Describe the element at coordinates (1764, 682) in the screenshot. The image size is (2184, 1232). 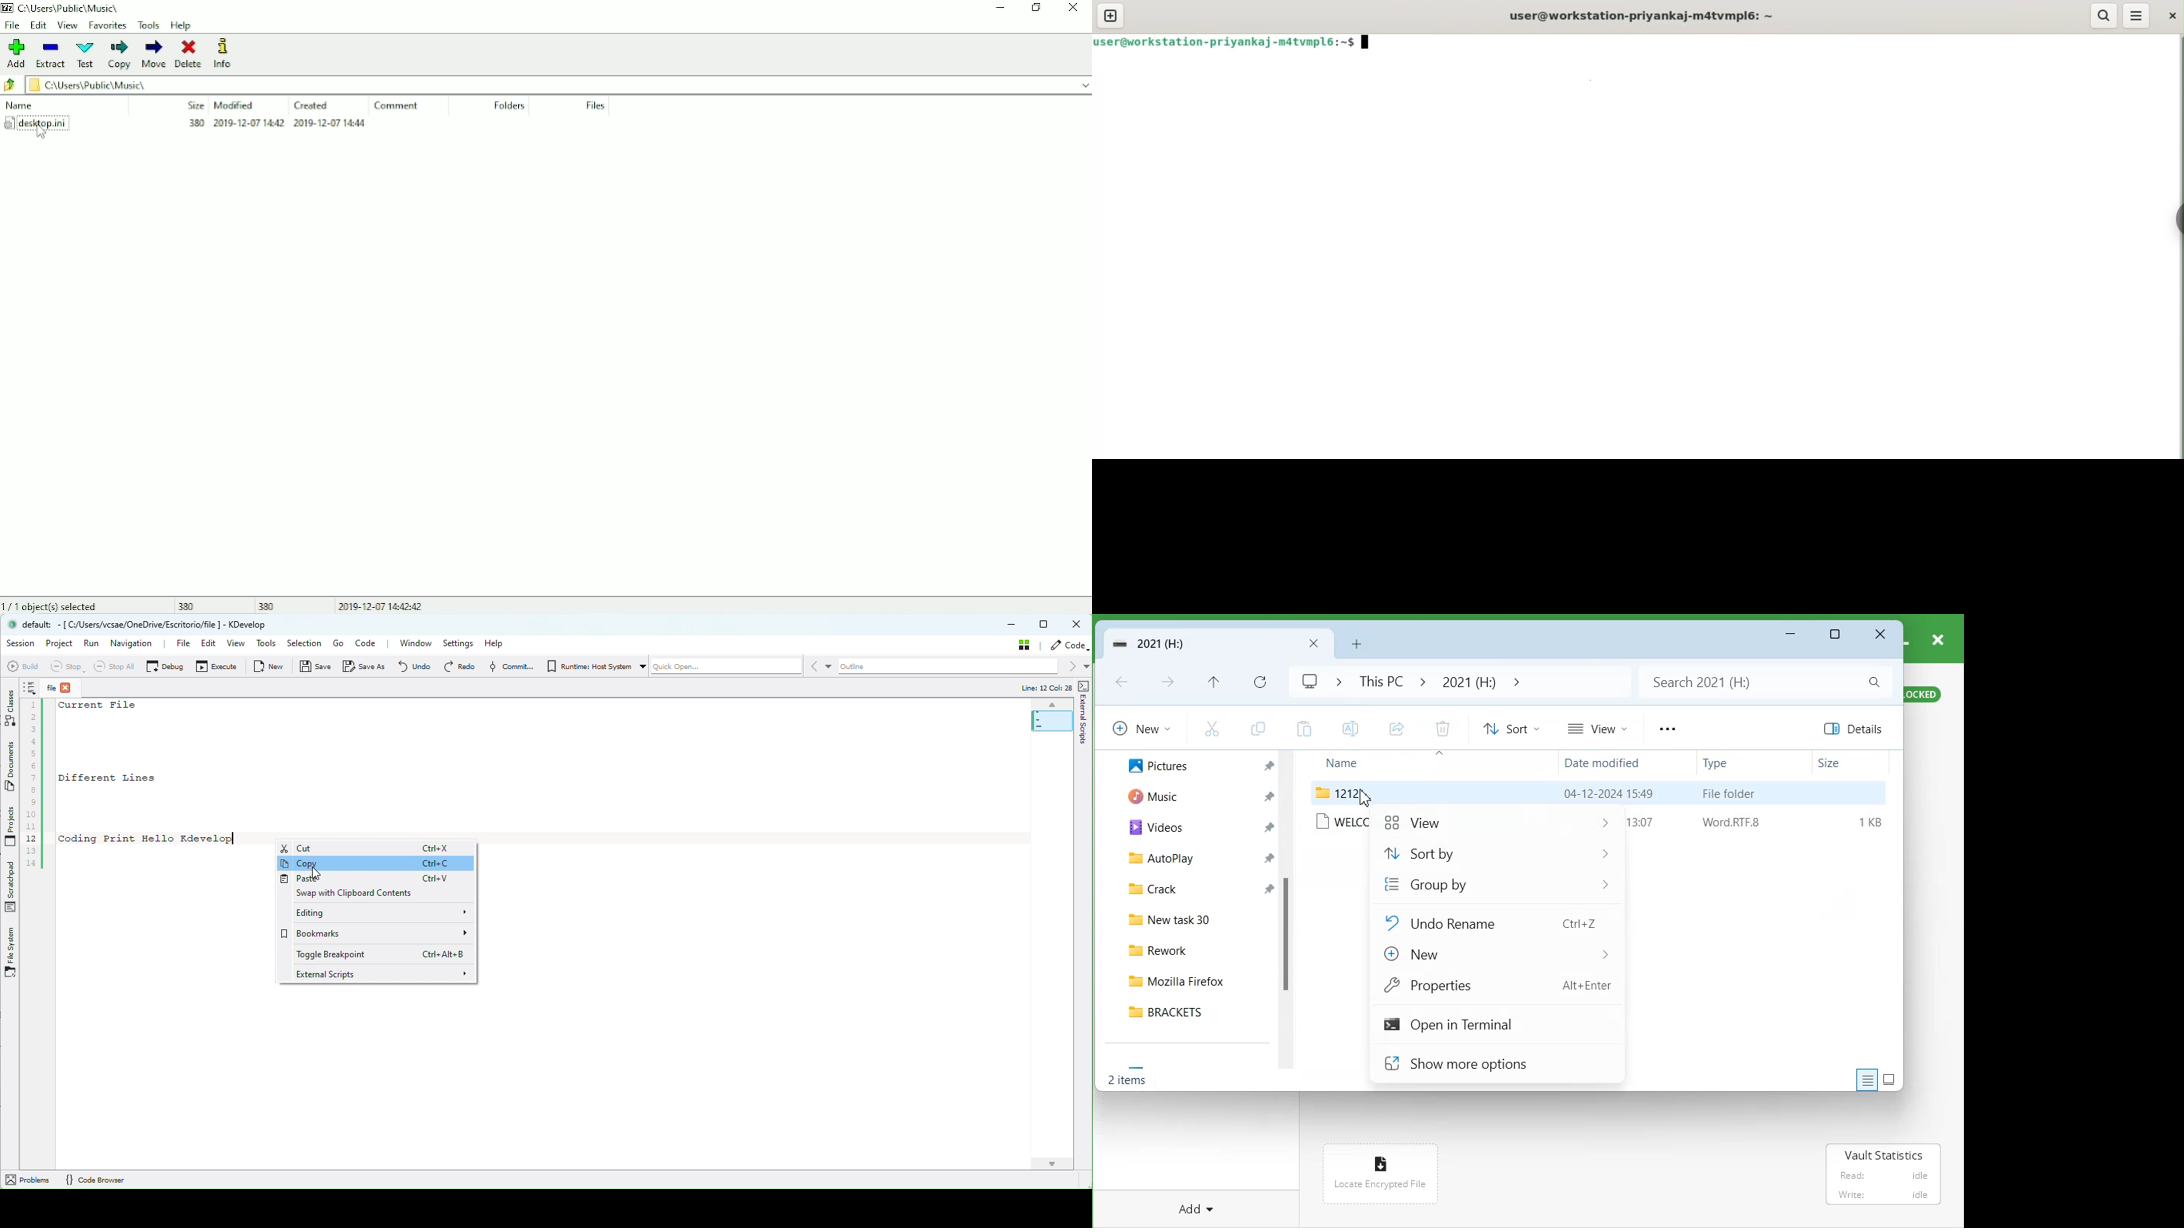
I see `Search bar` at that location.